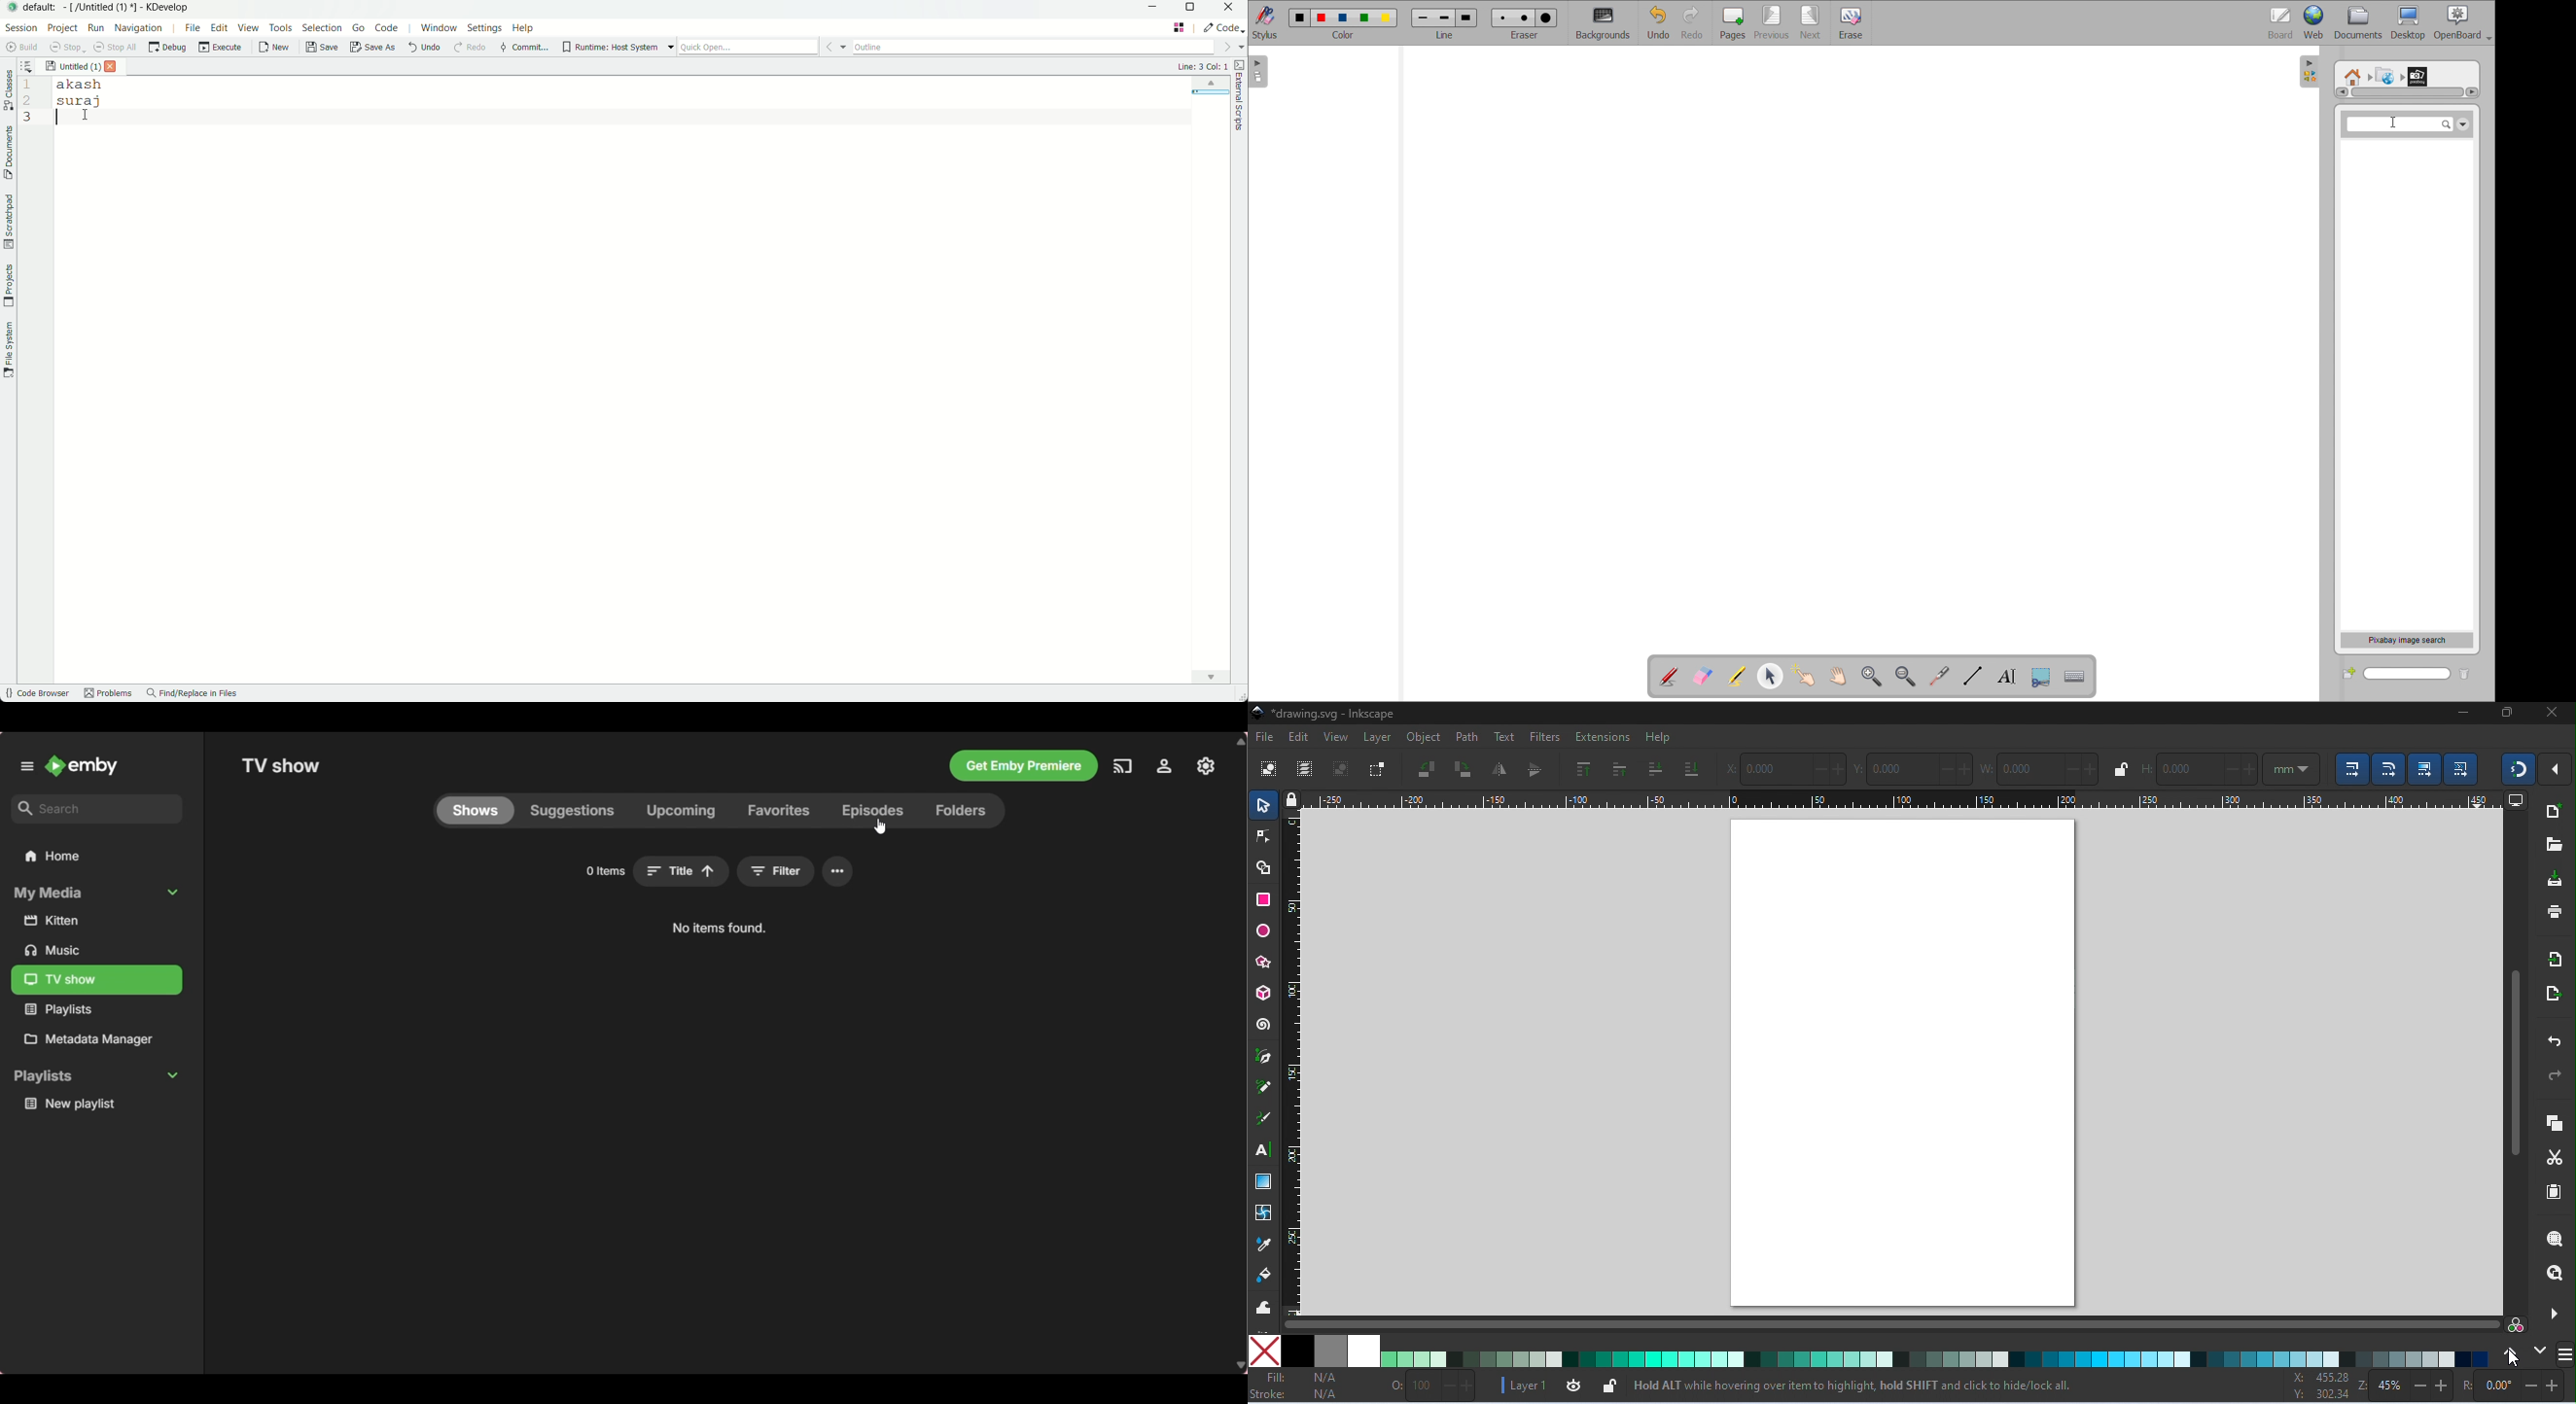  What do you see at coordinates (1906, 1064) in the screenshot?
I see `workspace` at bounding box center [1906, 1064].